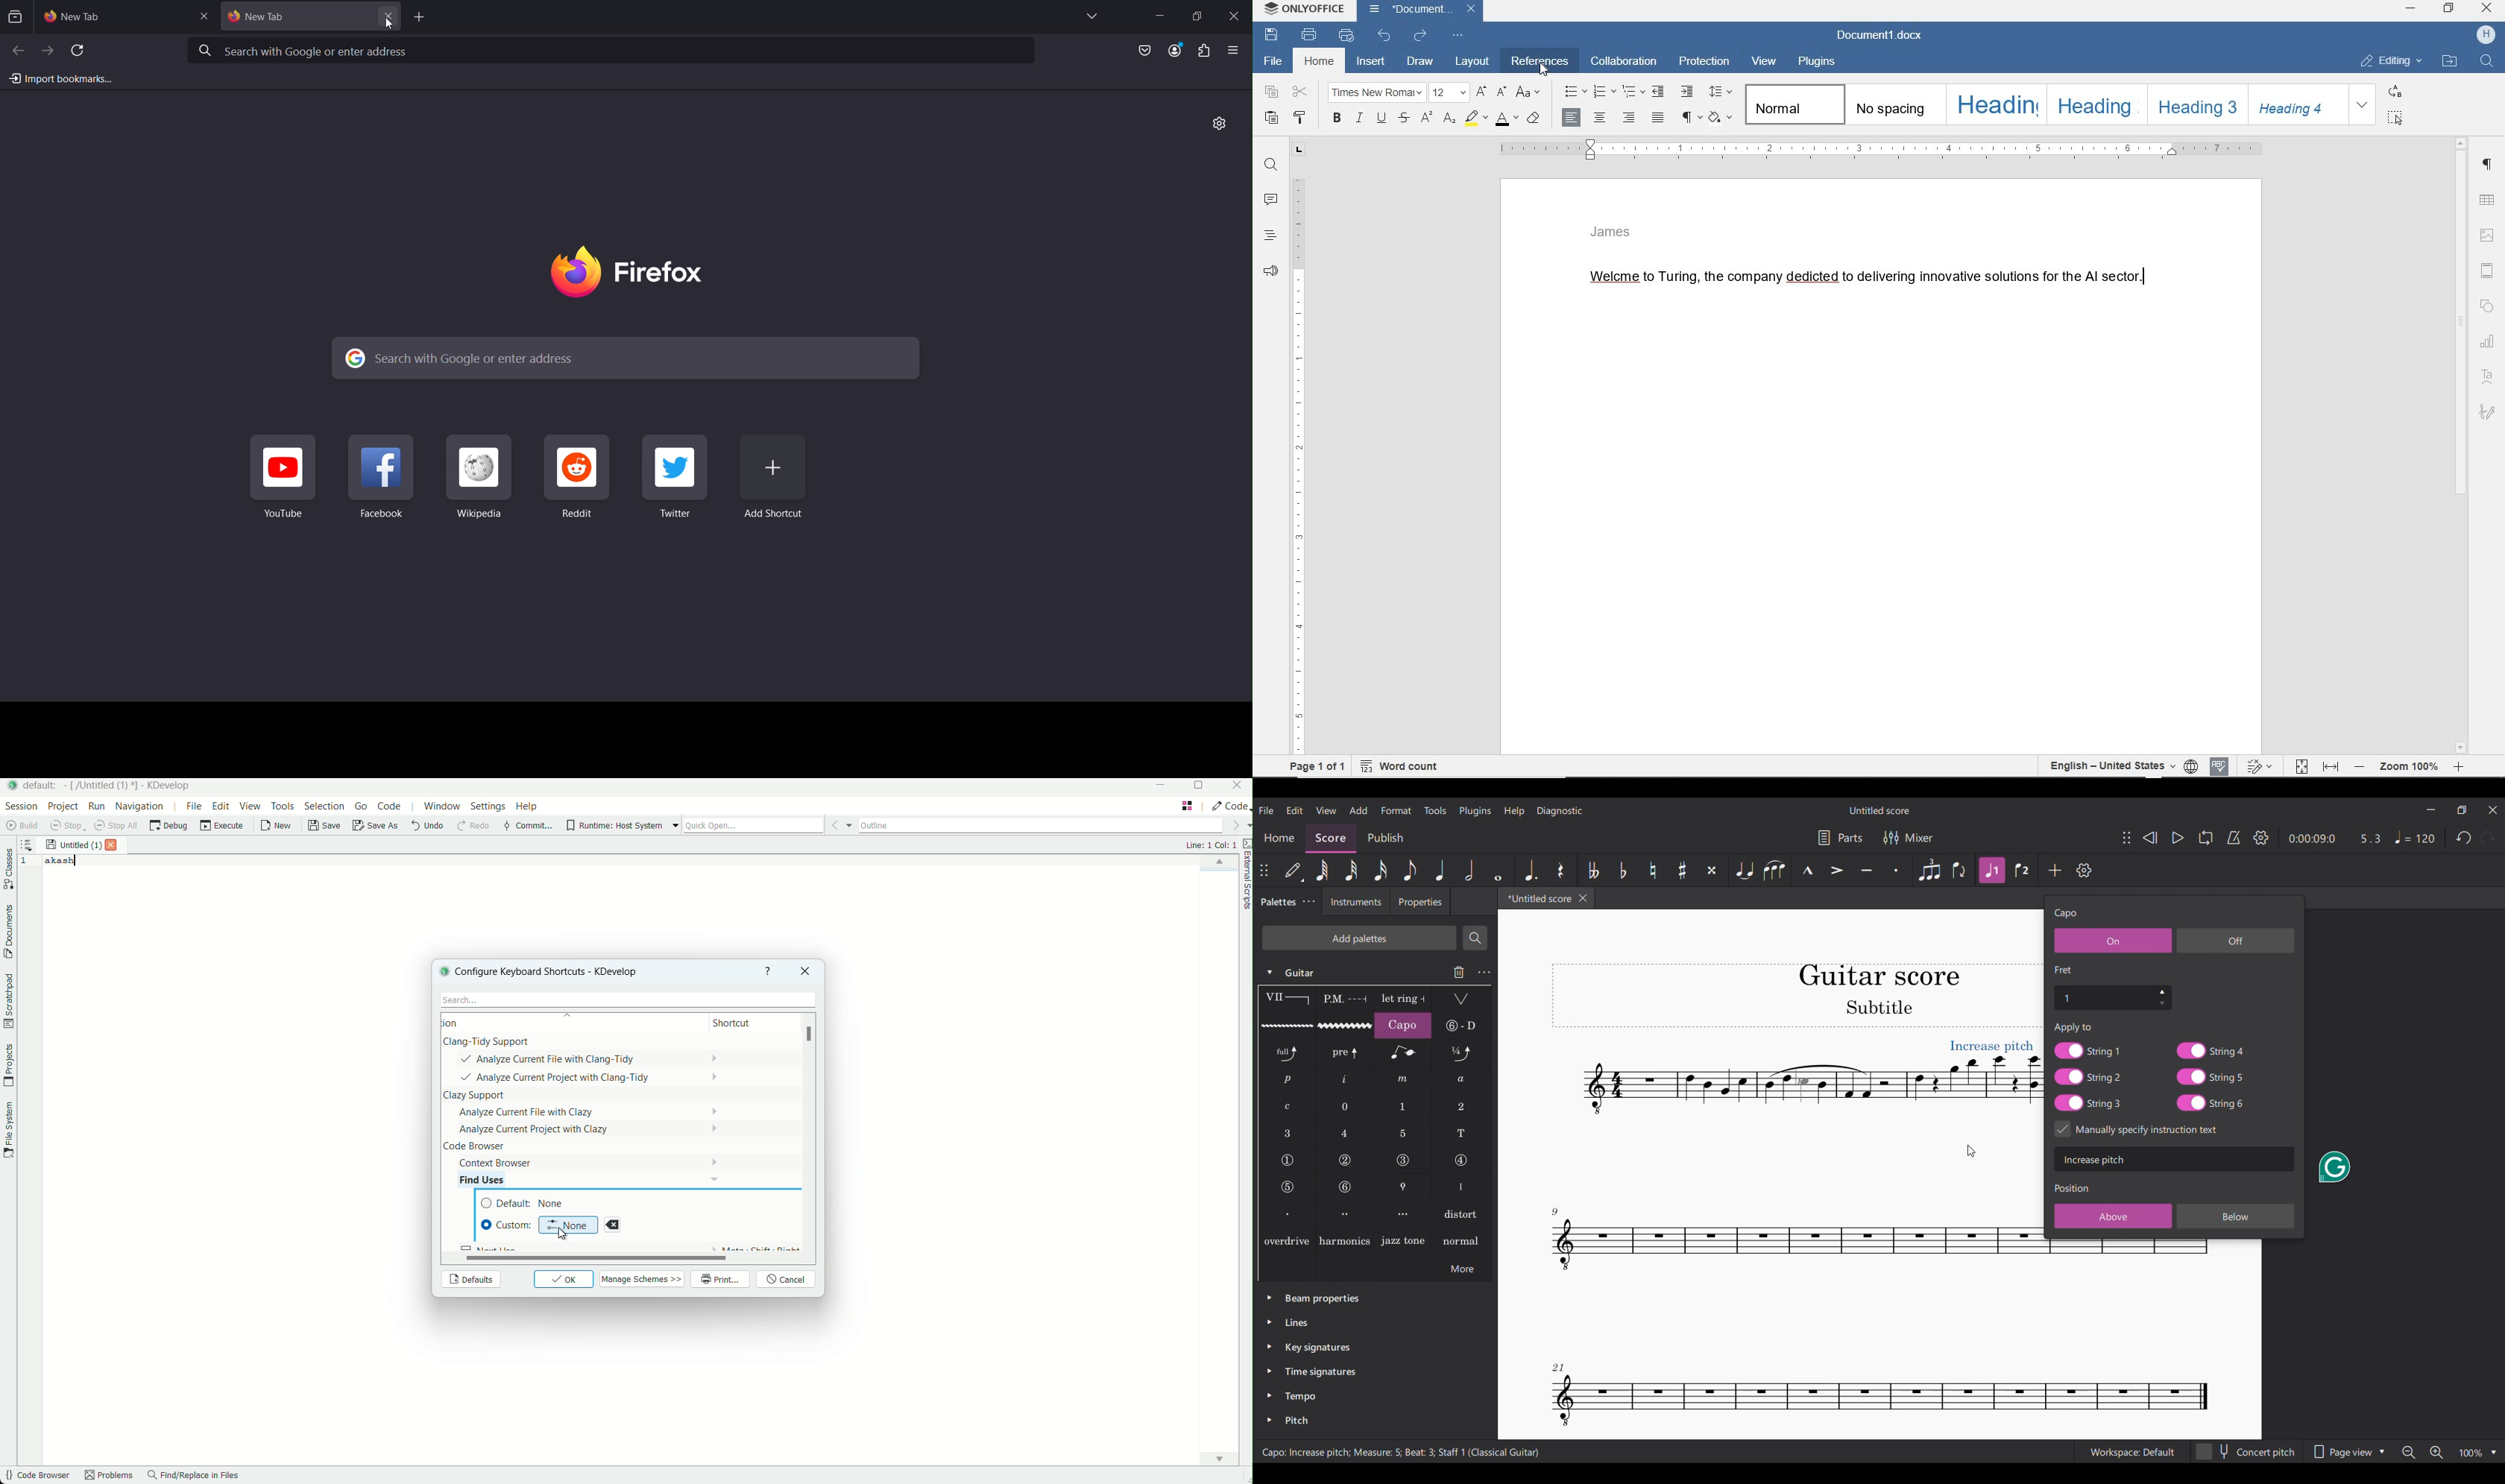 This screenshot has width=2520, height=1484. Describe the element at coordinates (1386, 839) in the screenshot. I see `Publish` at that location.